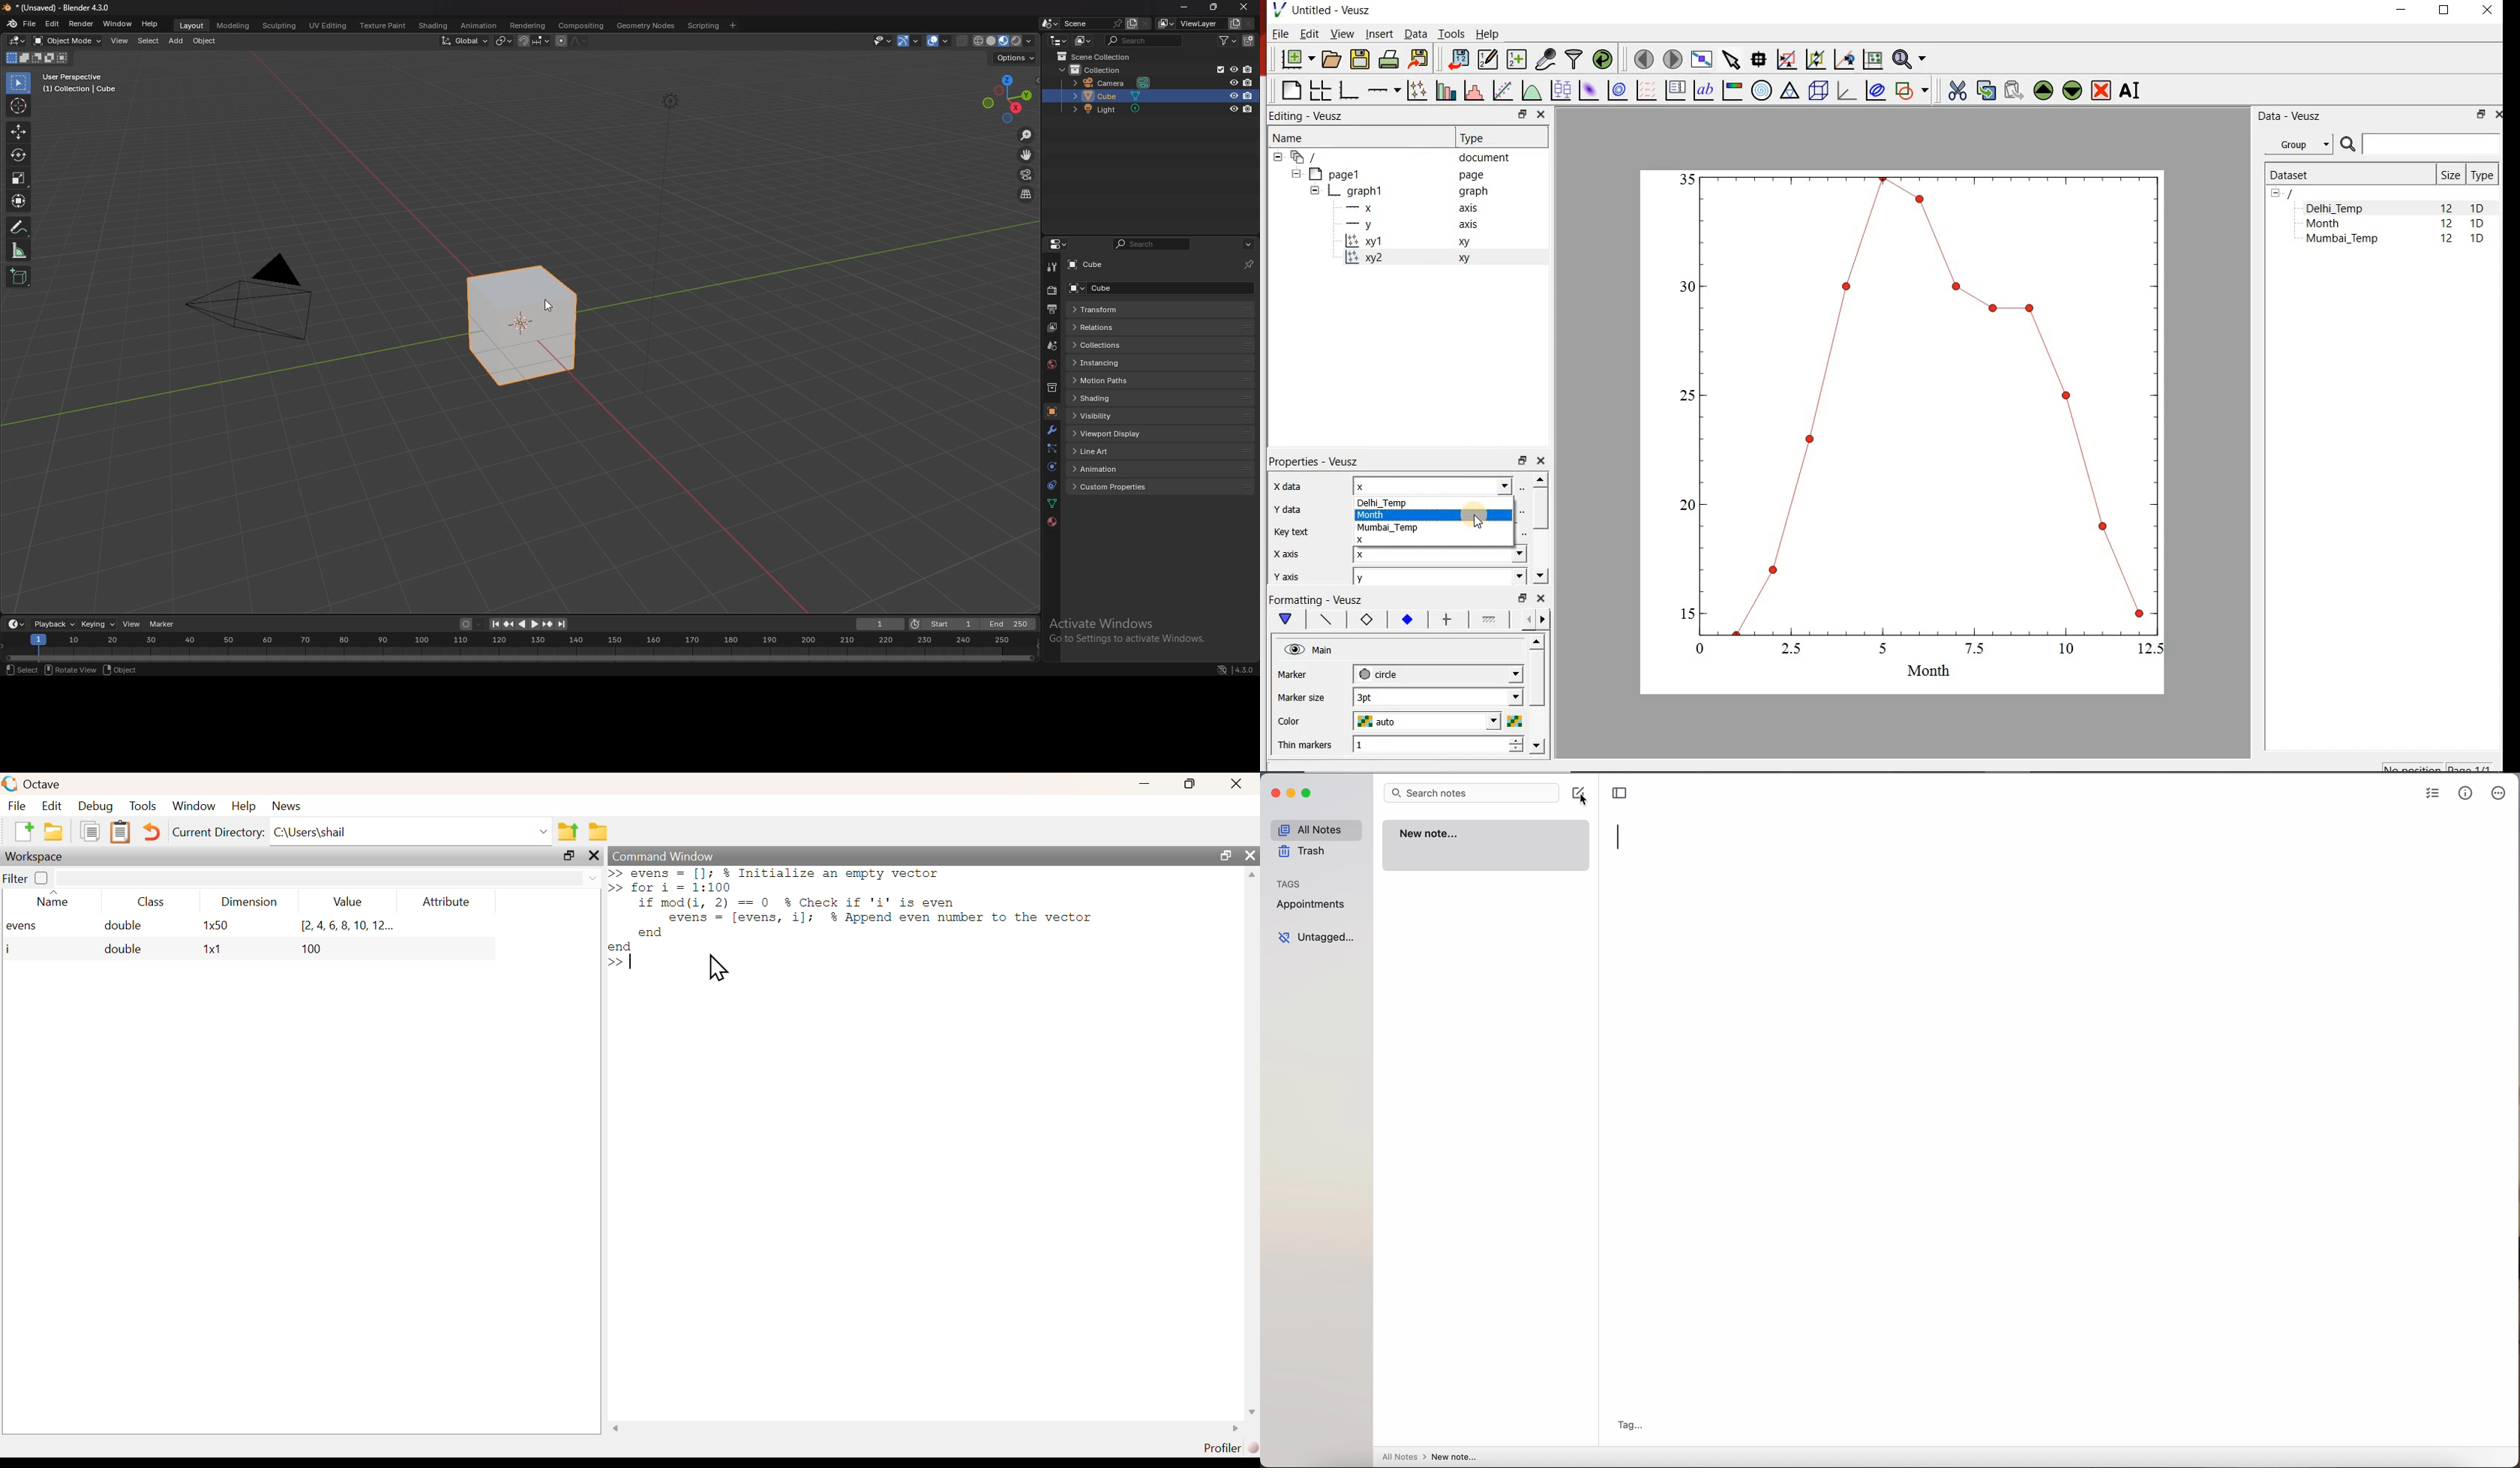 This screenshot has width=2520, height=1484. Describe the element at coordinates (1122, 345) in the screenshot. I see `collections` at that location.